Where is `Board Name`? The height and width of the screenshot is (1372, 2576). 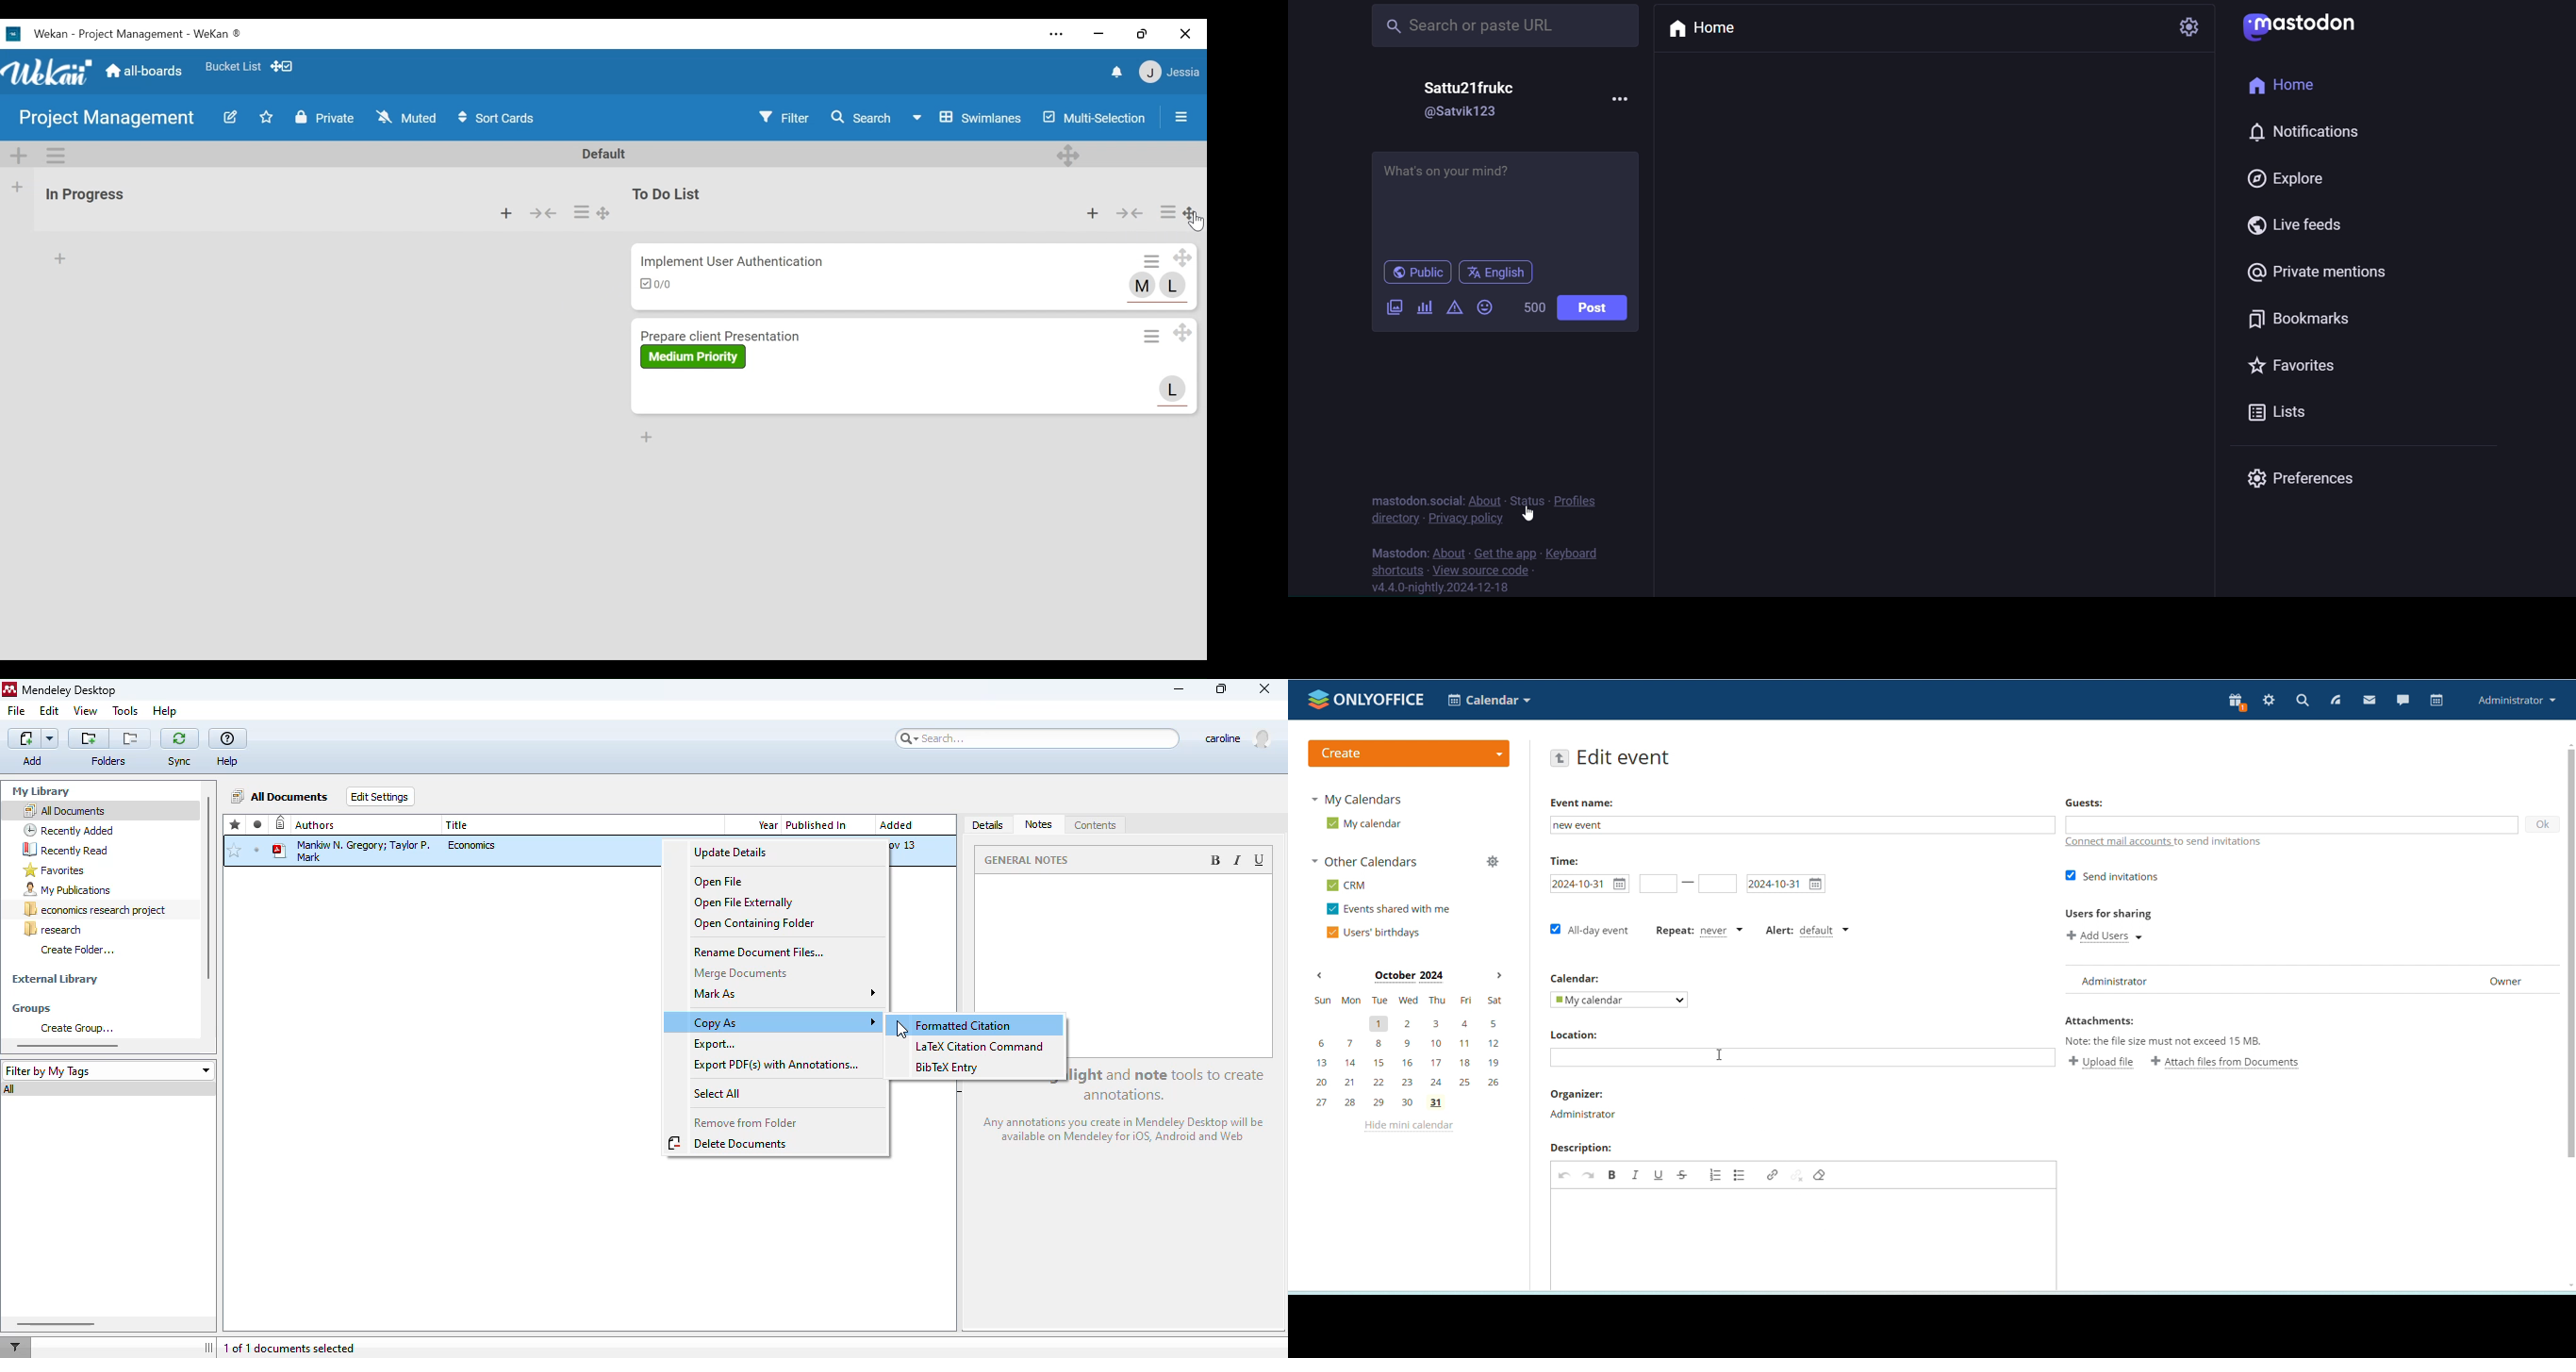 Board Name is located at coordinates (107, 118).